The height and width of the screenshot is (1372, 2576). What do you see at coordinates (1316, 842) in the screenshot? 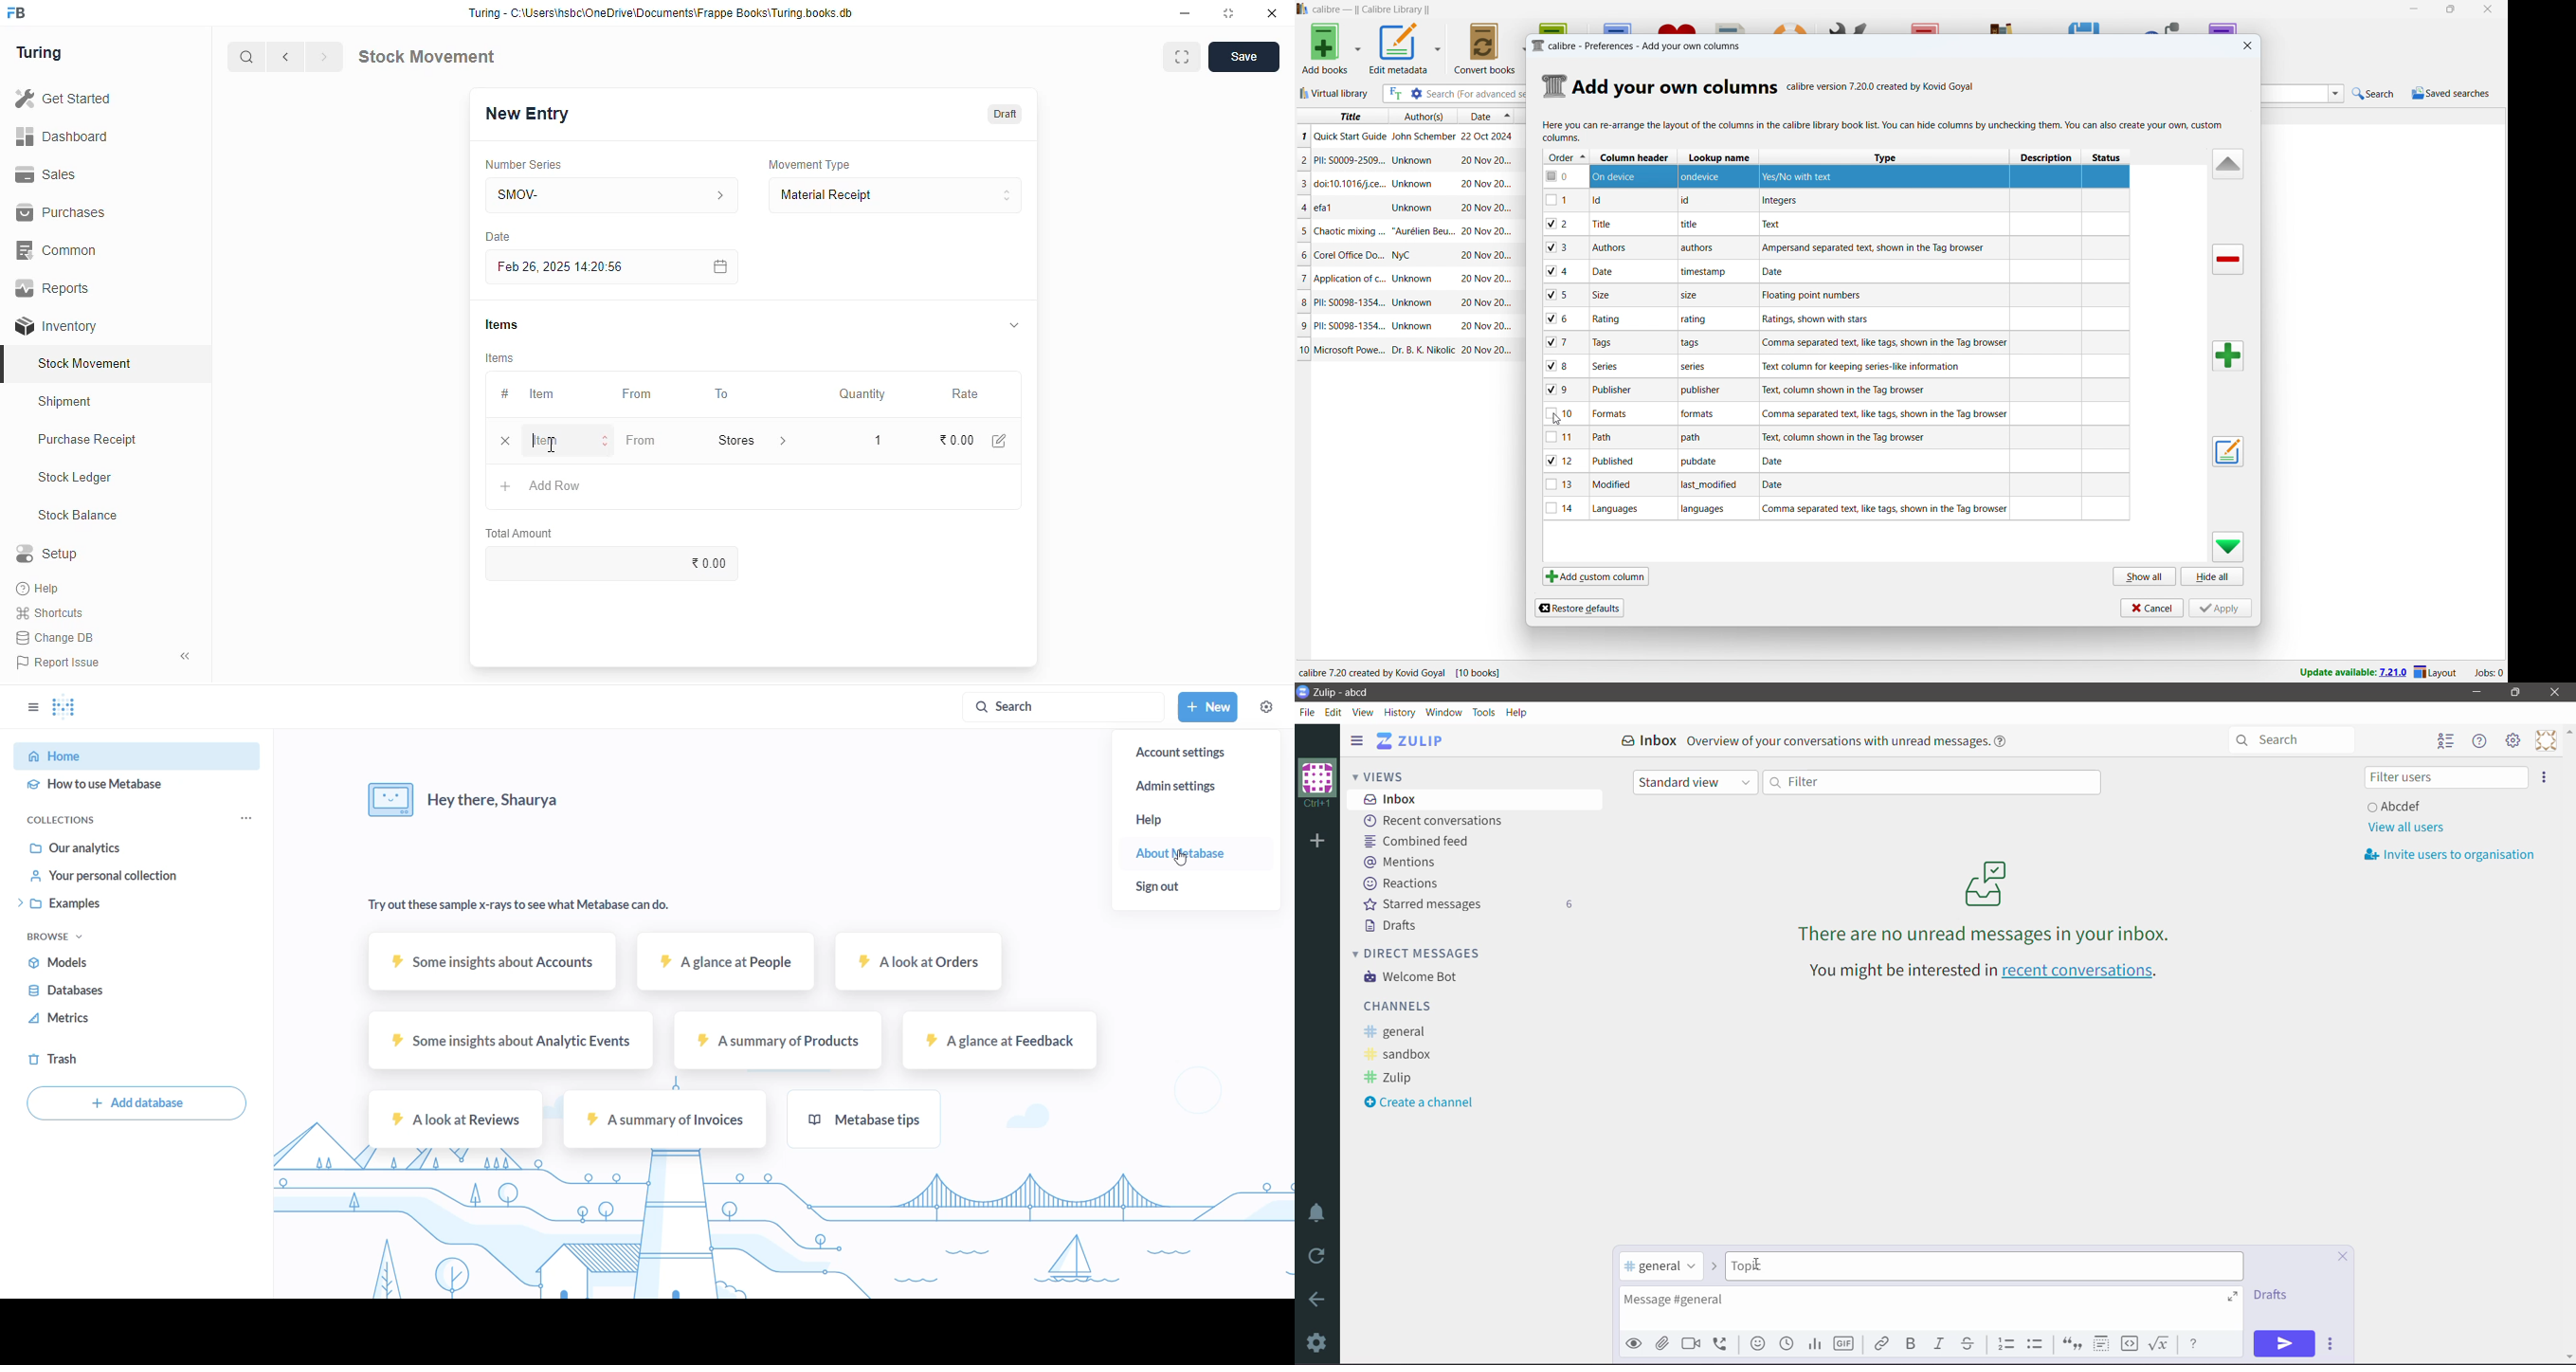
I see `Add organization` at bounding box center [1316, 842].